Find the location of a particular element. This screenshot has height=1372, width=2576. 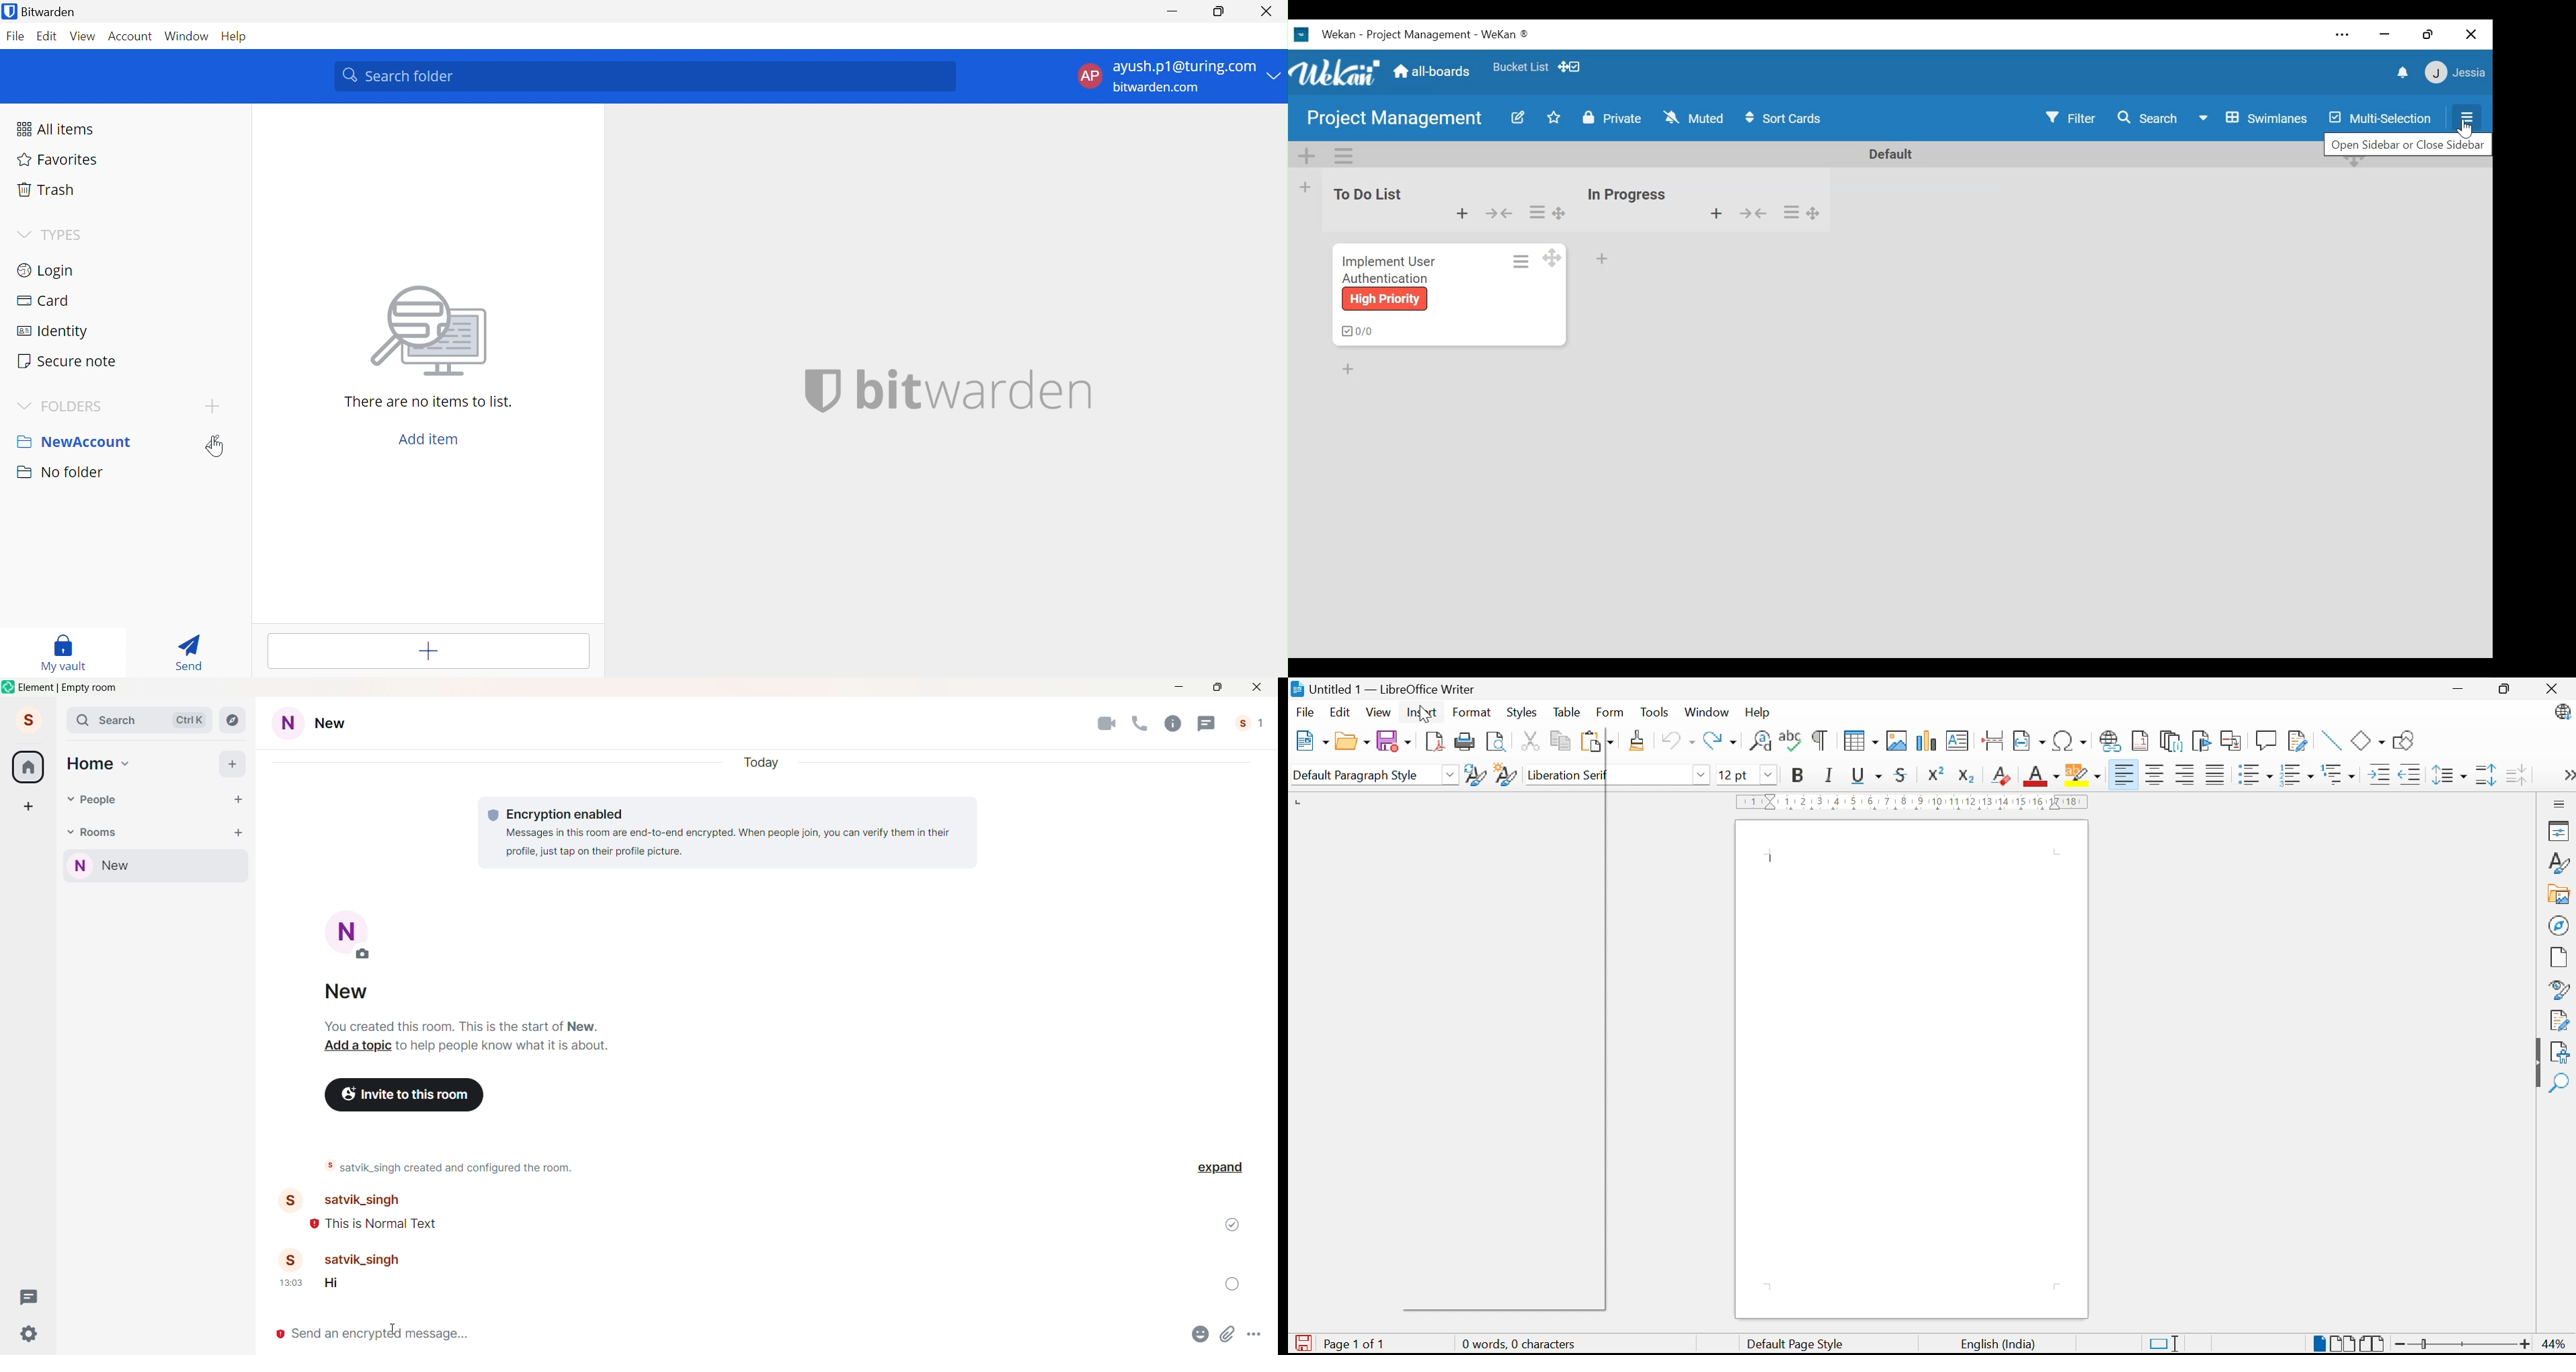

13:03 is located at coordinates (290, 1282).